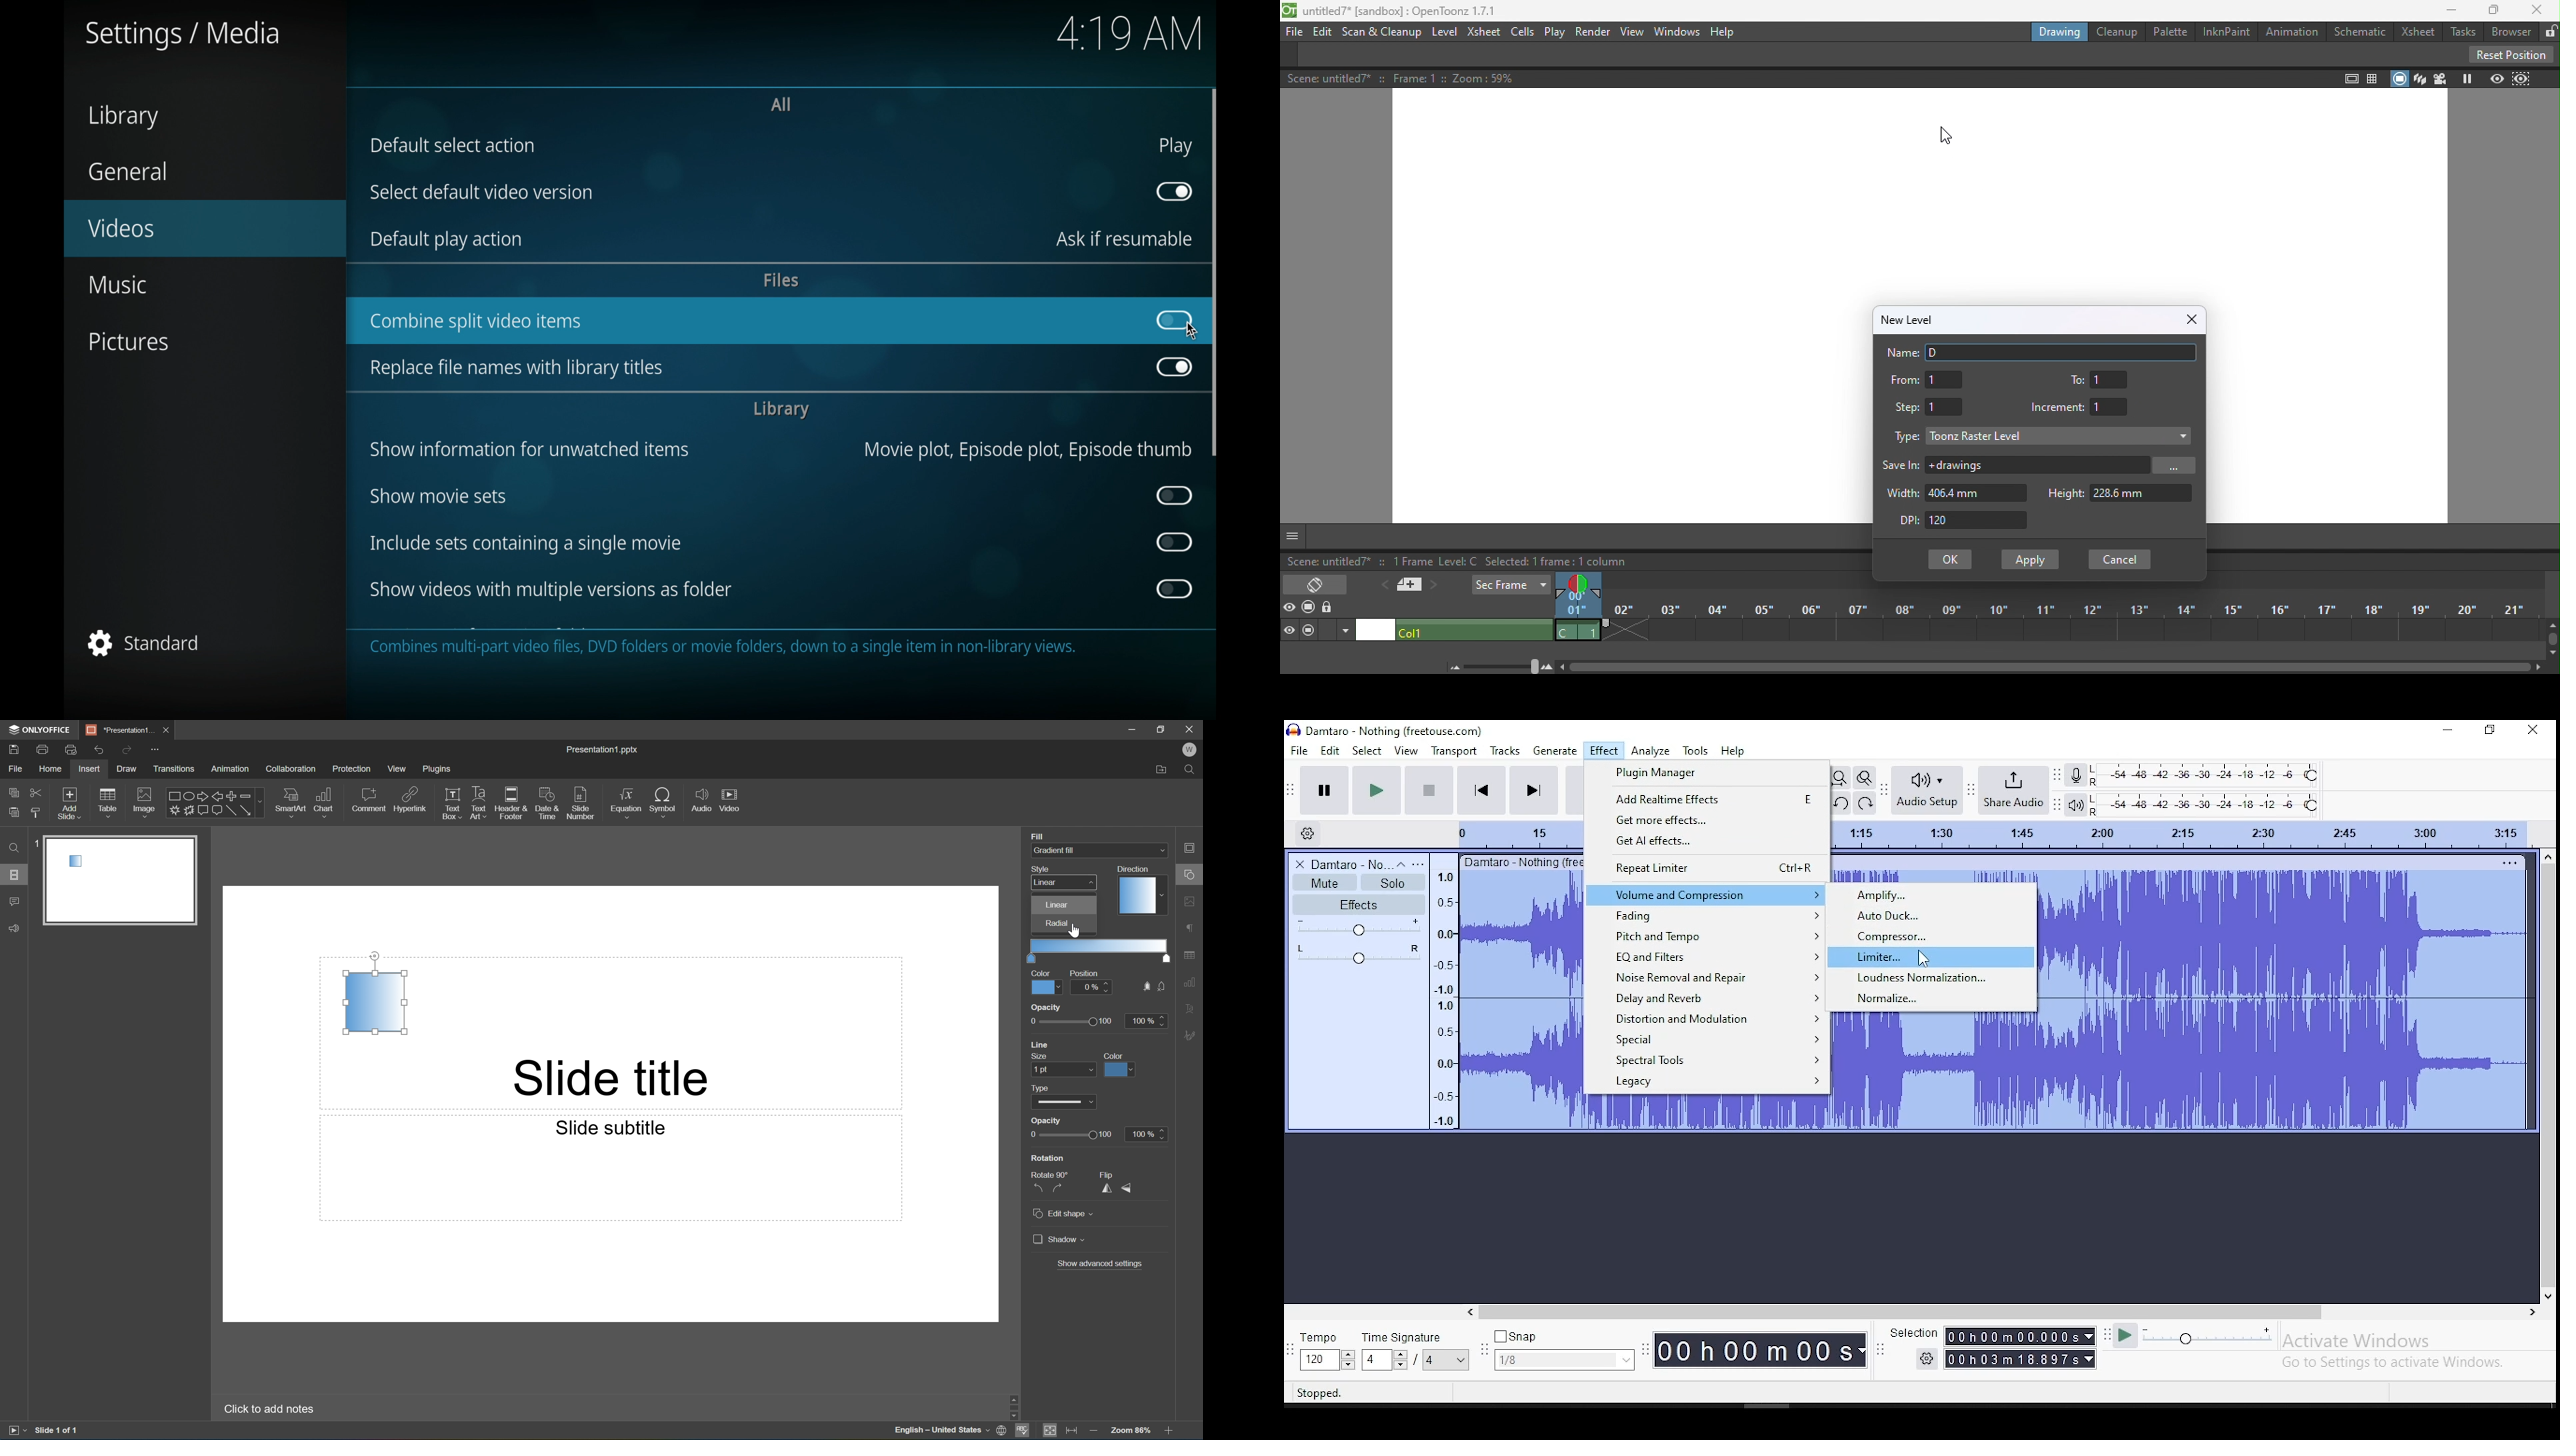 Image resolution: width=2576 pixels, height=1456 pixels. Describe the element at coordinates (172, 797) in the screenshot. I see `Rectangle` at that location.